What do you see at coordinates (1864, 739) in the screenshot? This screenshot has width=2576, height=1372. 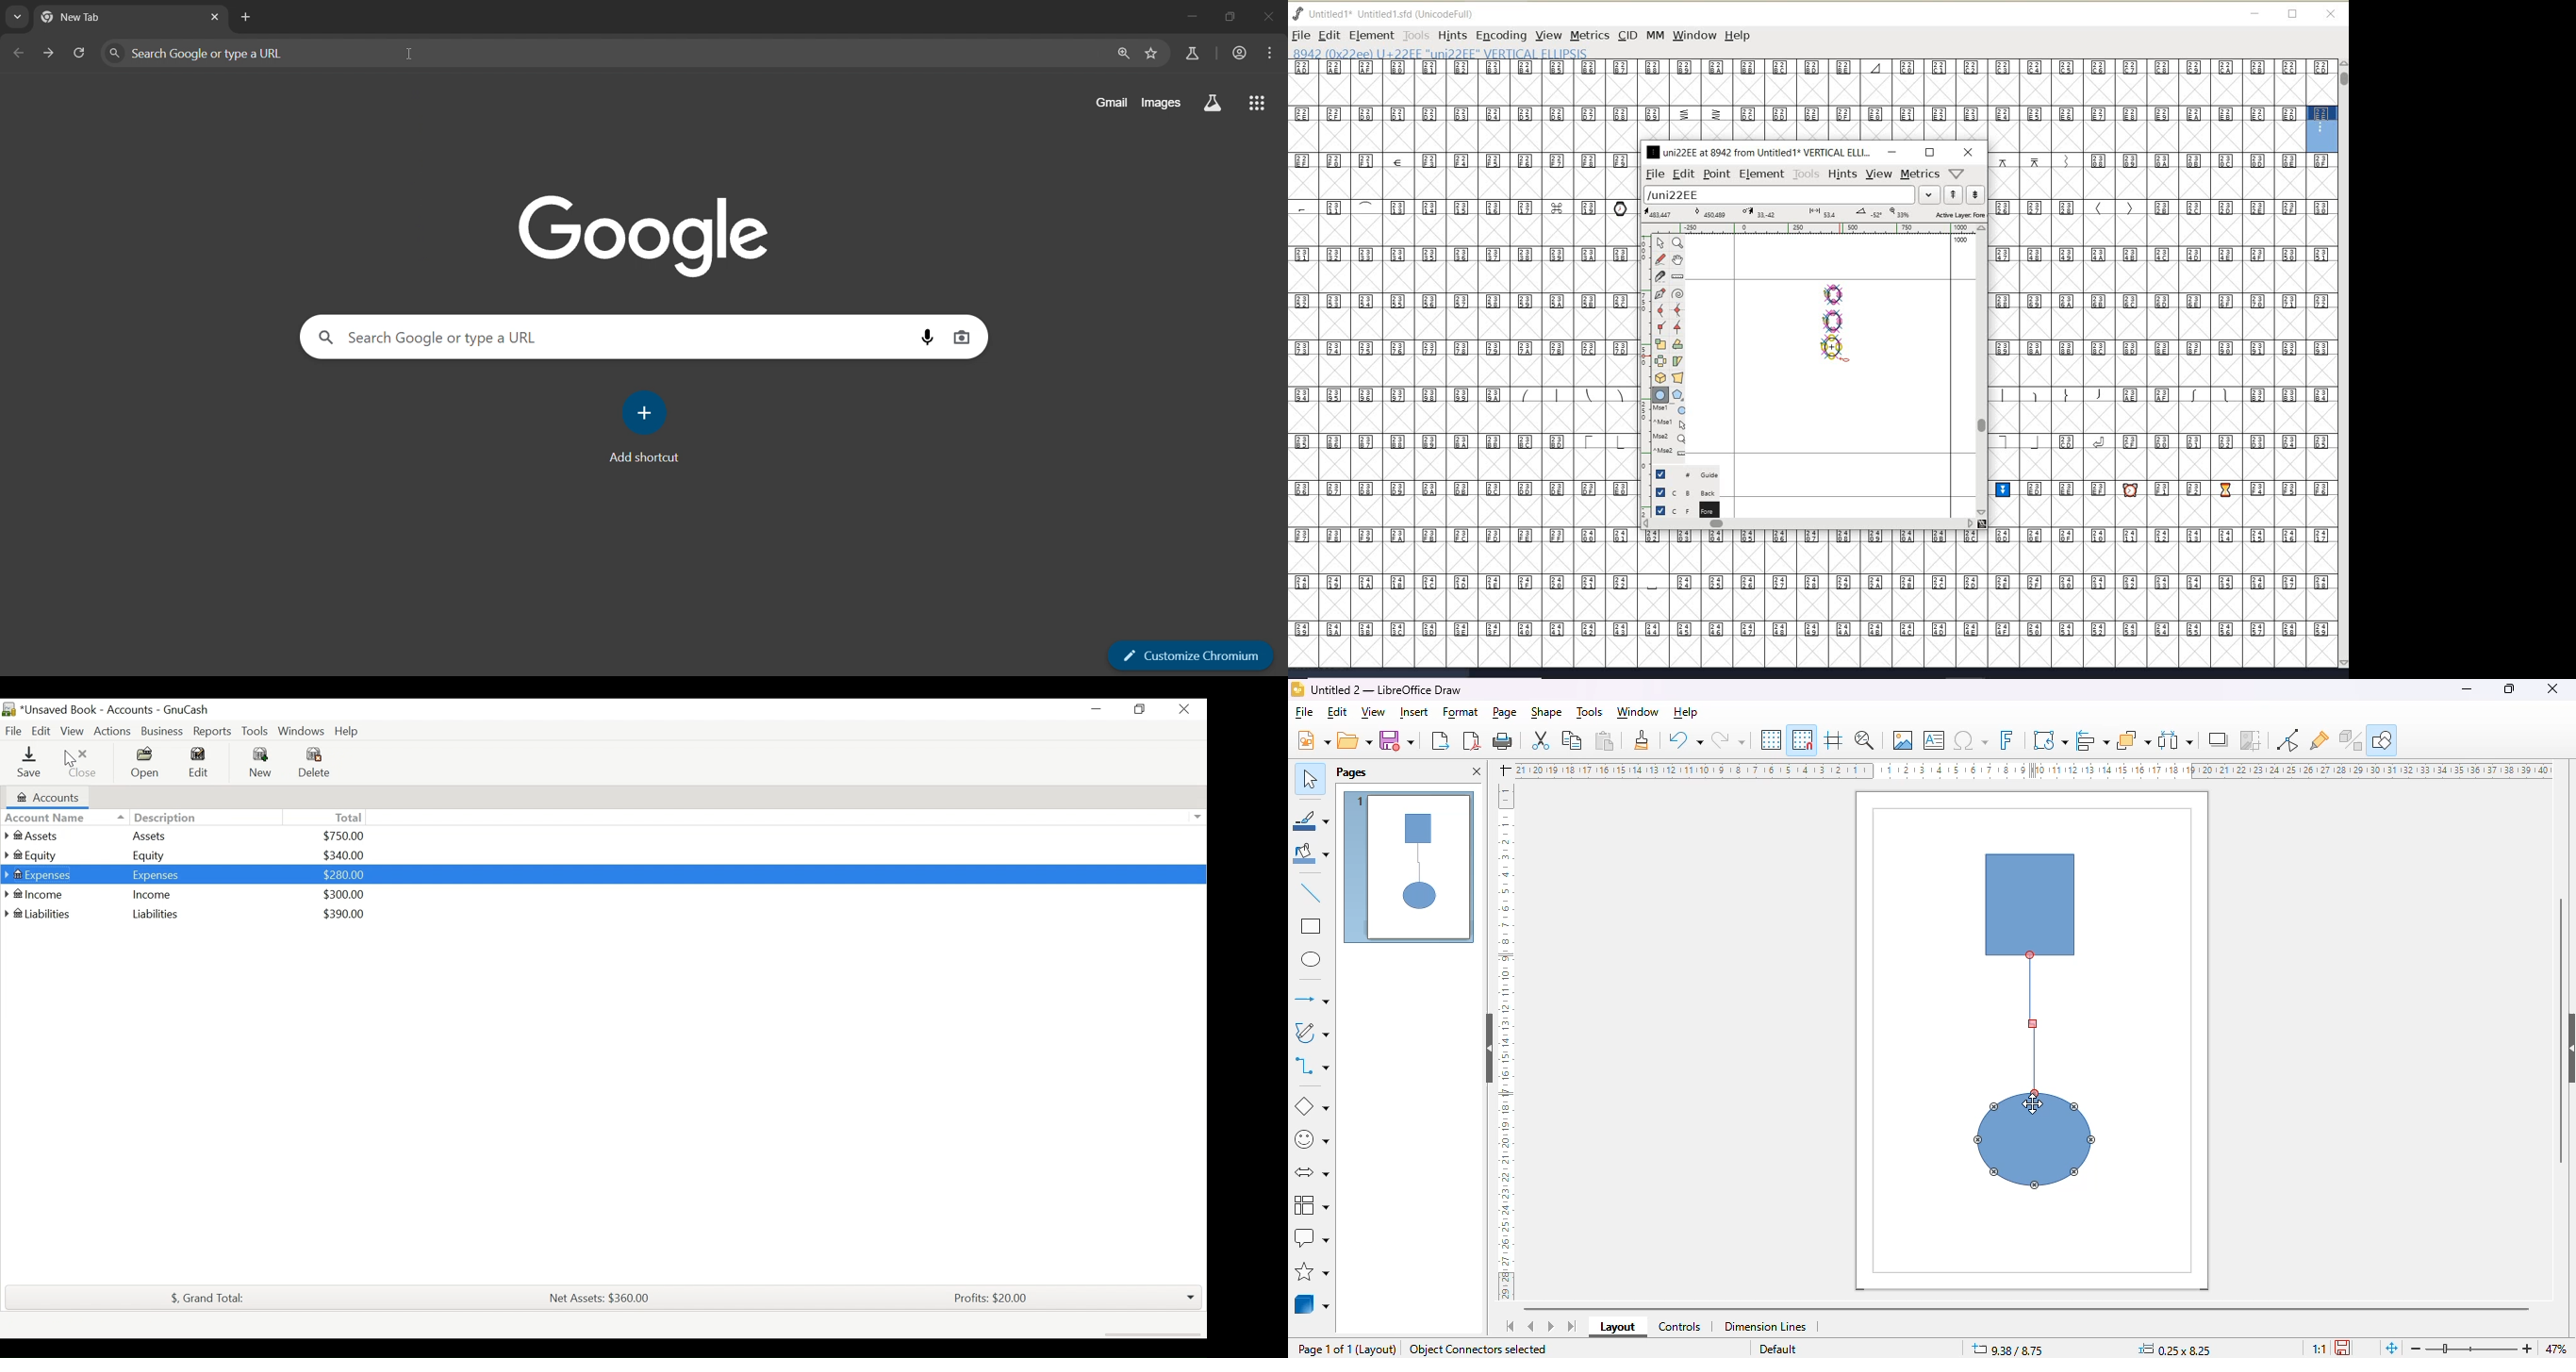 I see `zoom & pan` at bounding box center [1864, 739].